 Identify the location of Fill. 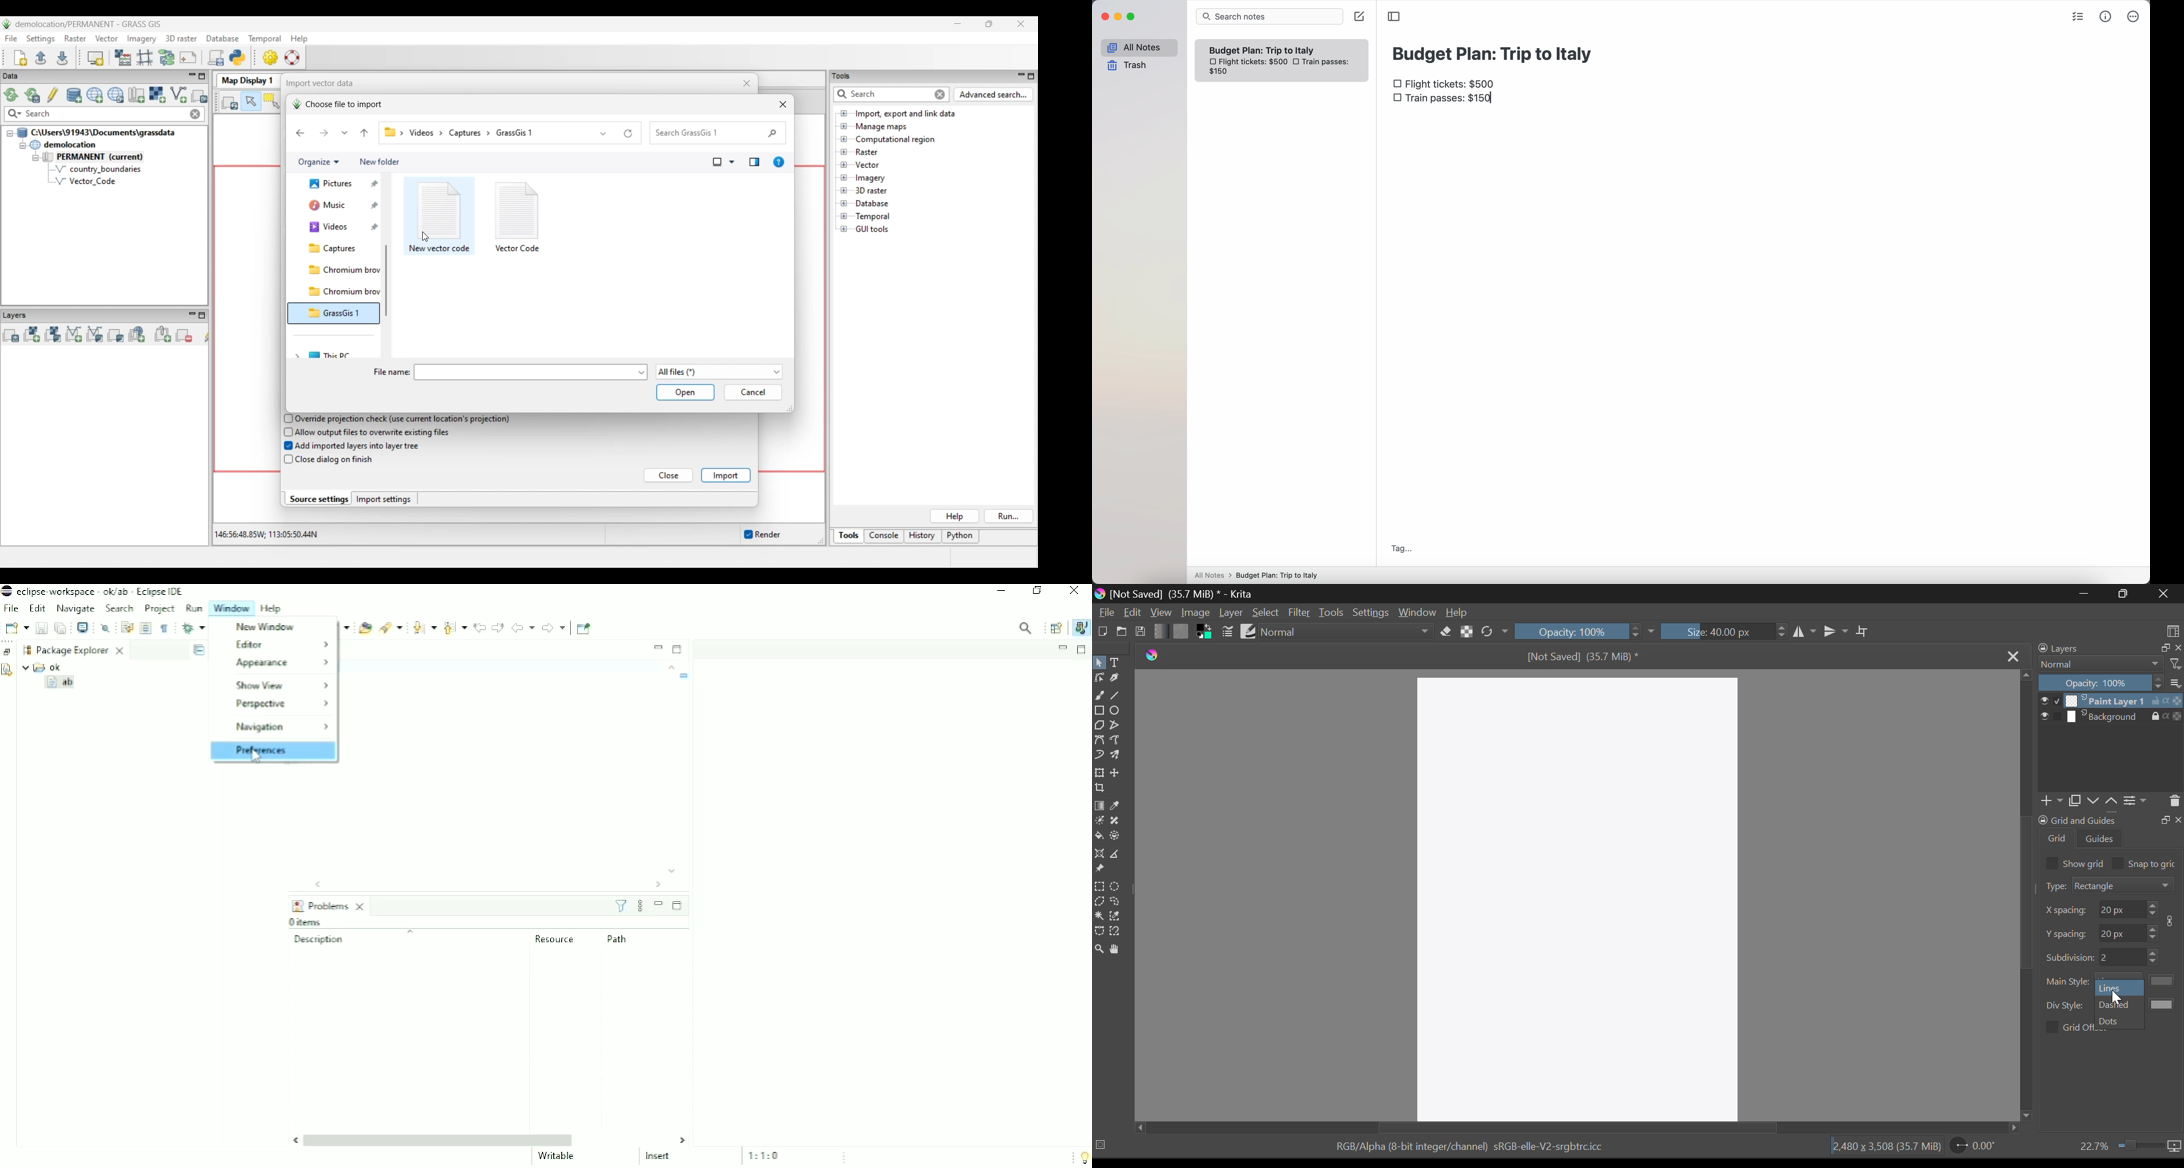
(1099, 837).